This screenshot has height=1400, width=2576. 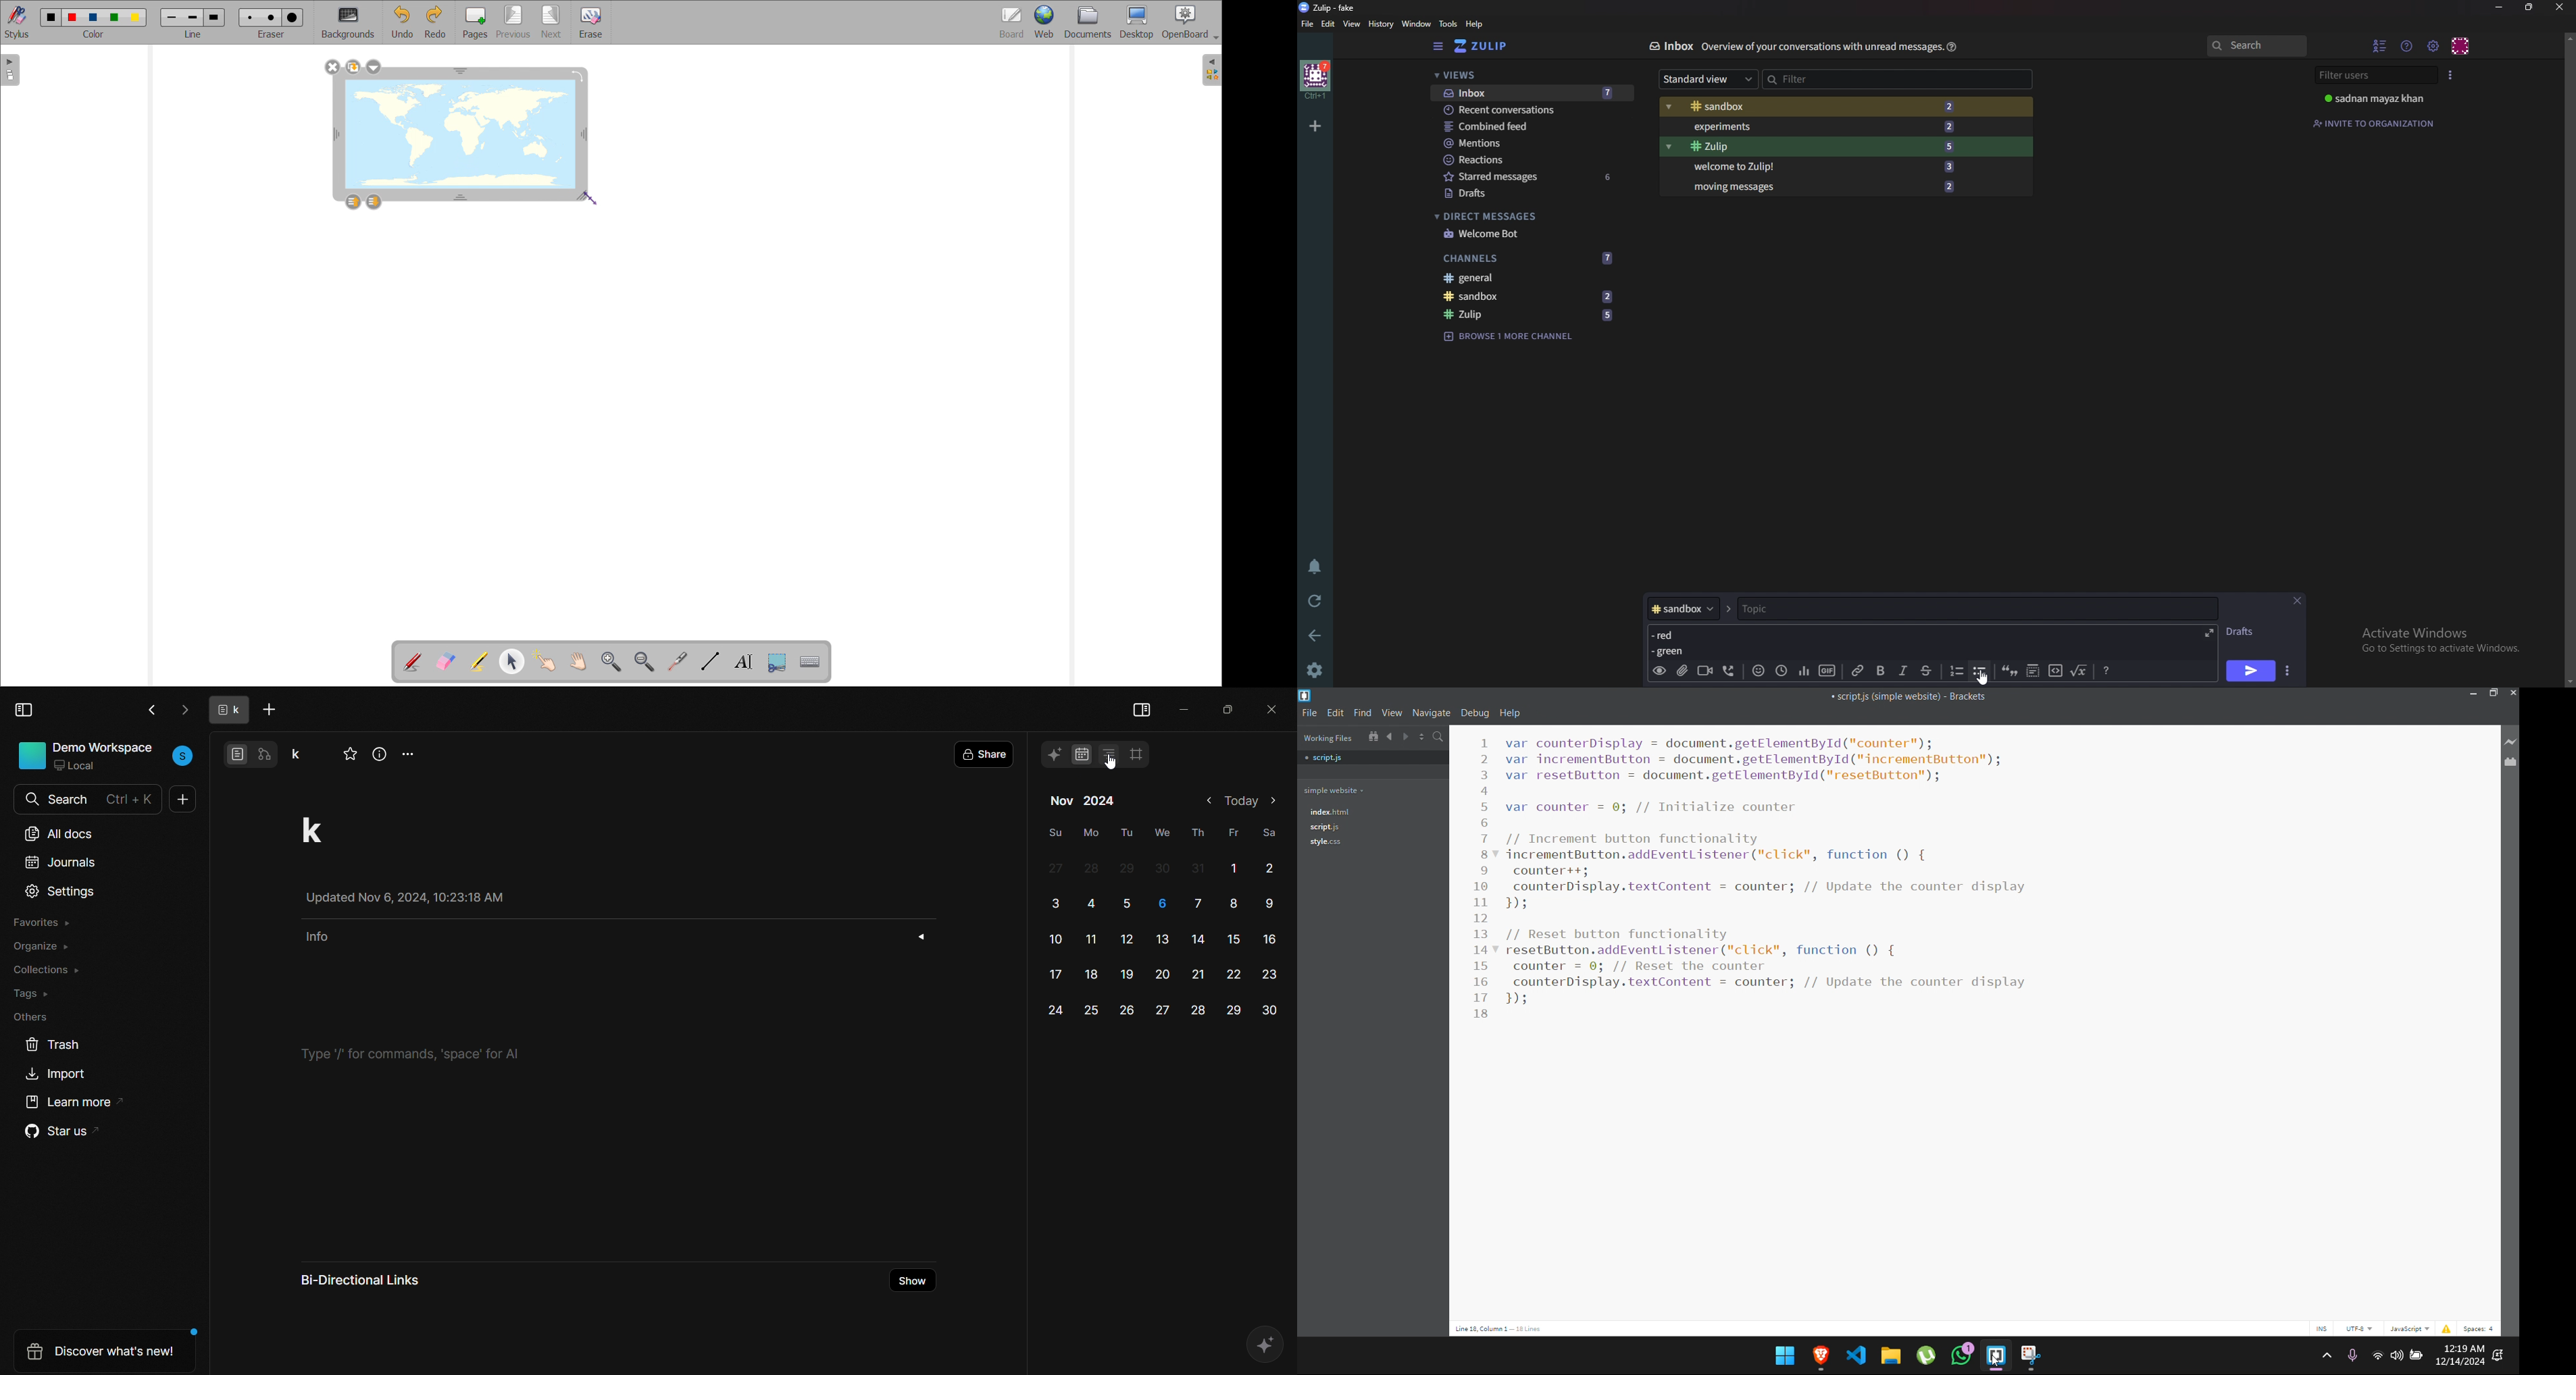 I want to click on space count, so click(x=2482, y=1329).